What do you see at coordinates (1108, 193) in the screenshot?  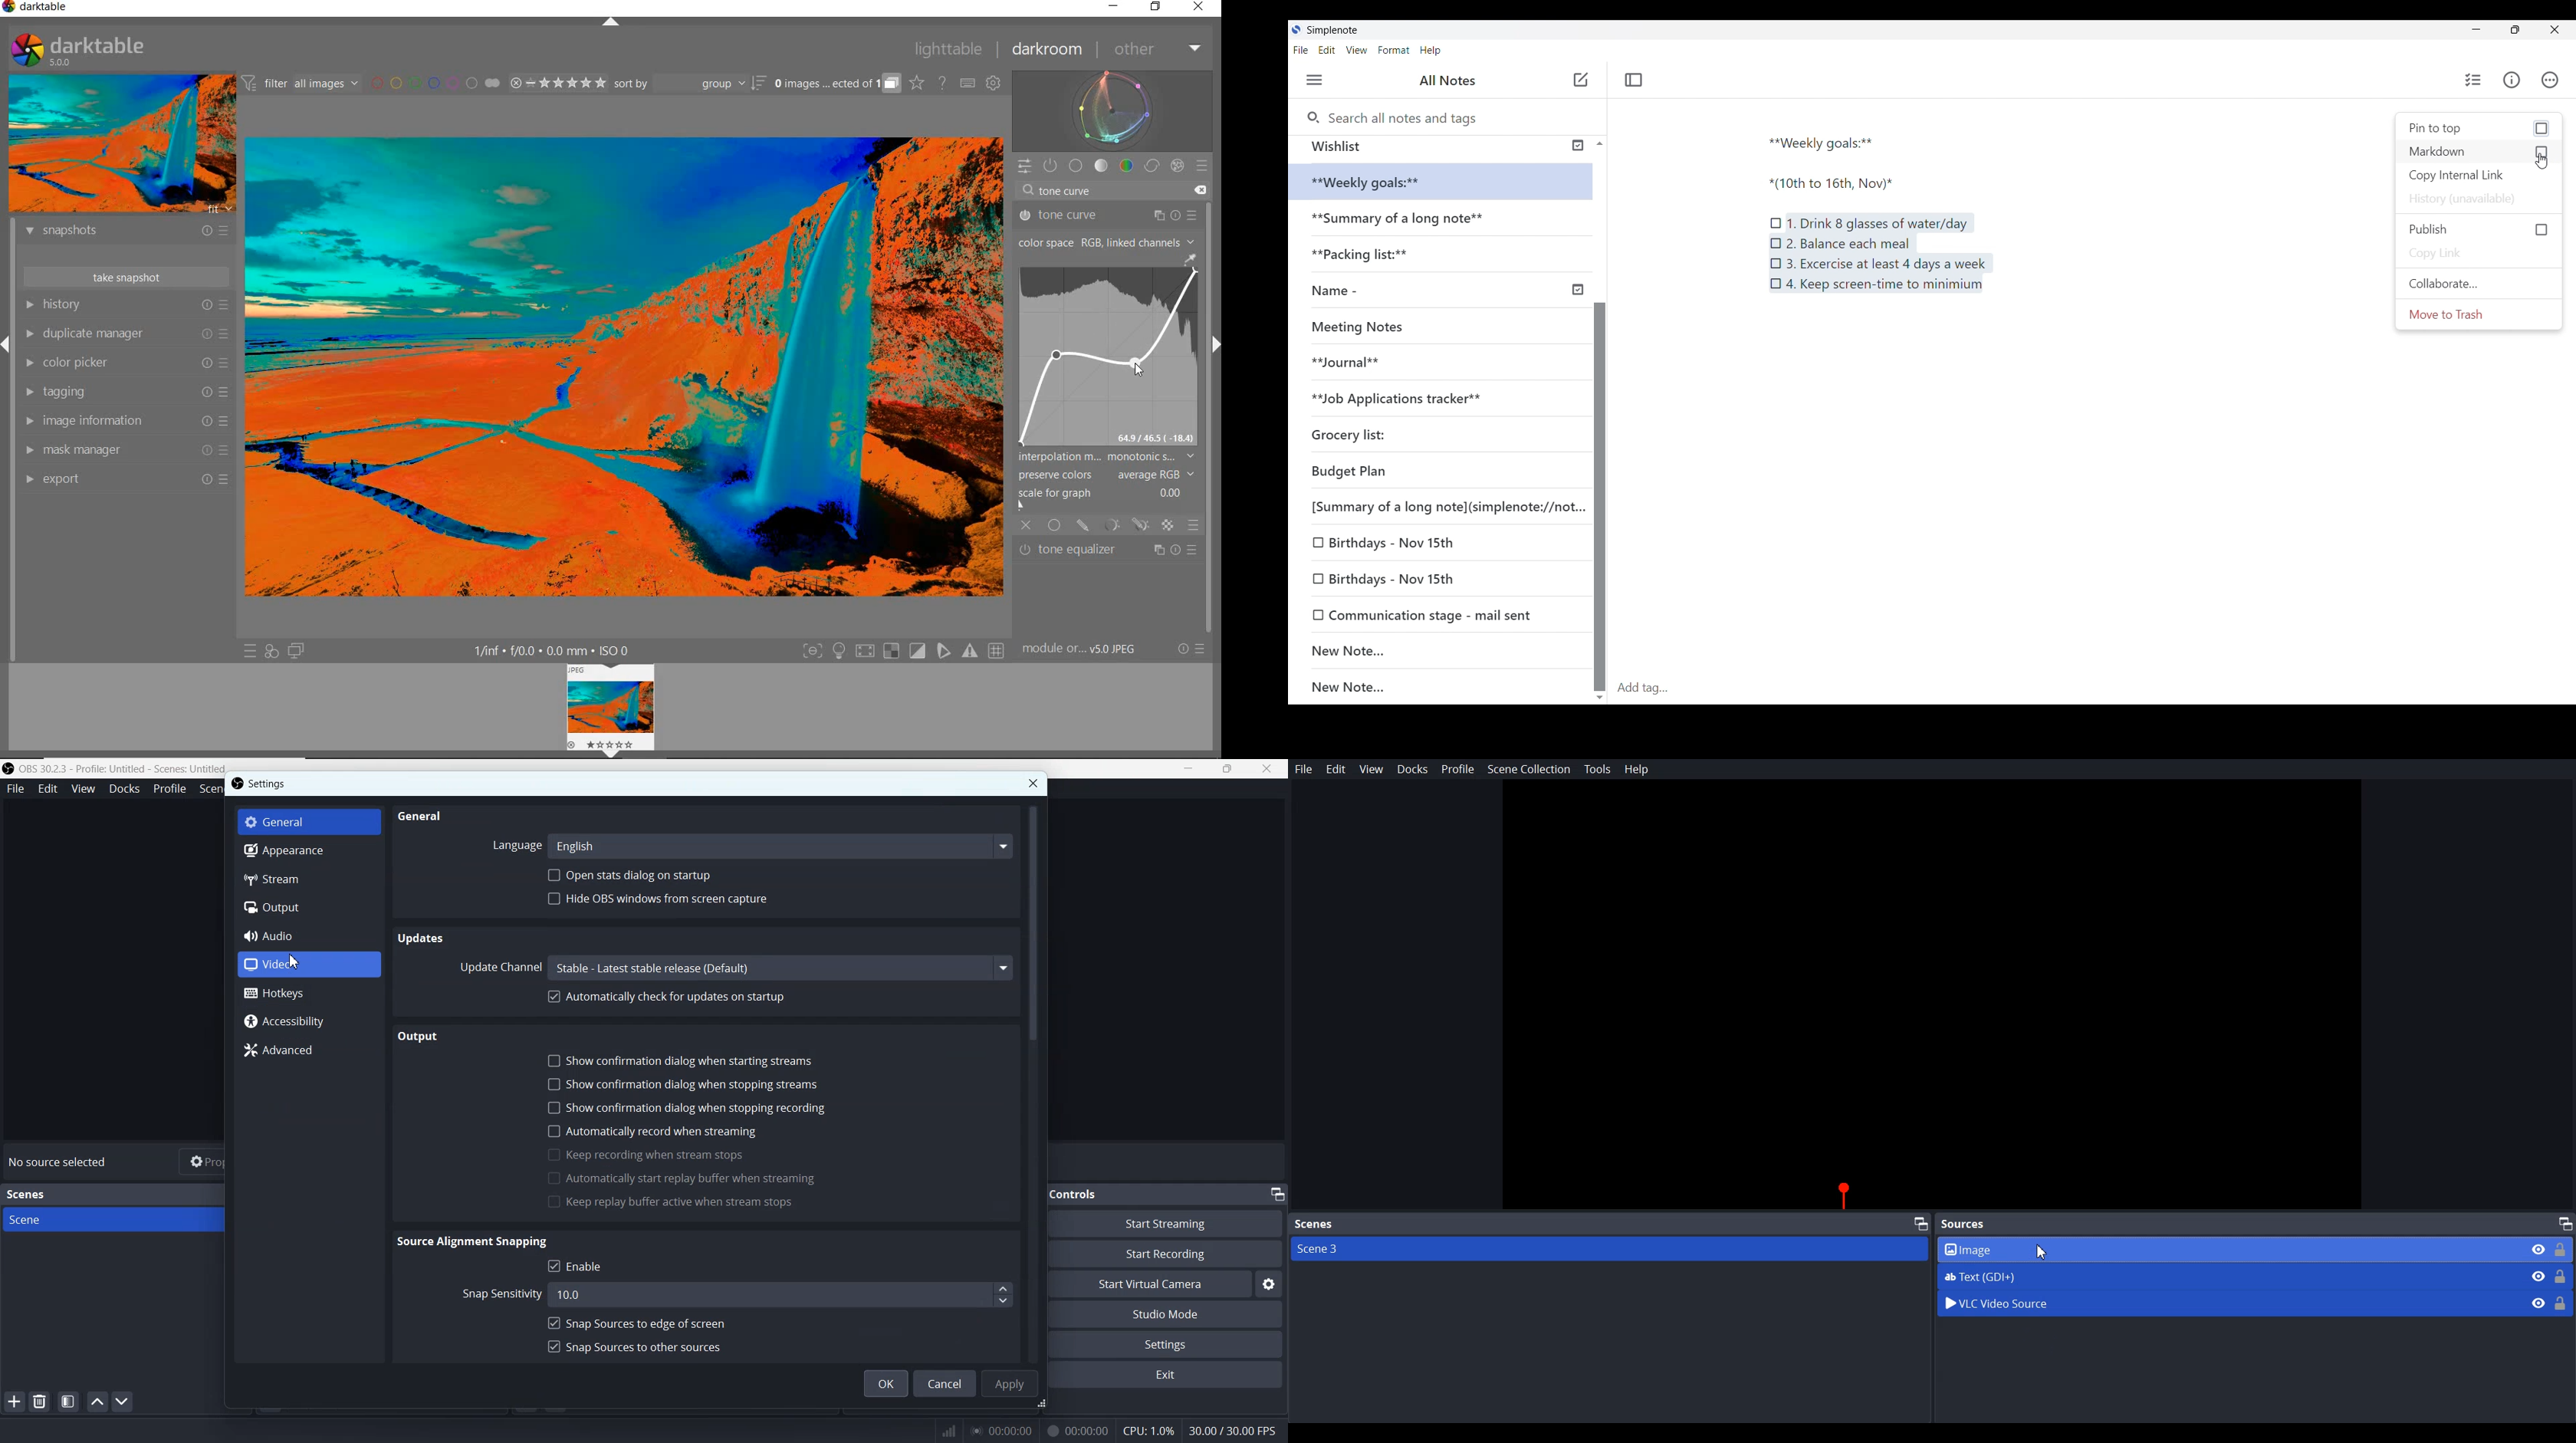 I see `tone curve` at bounding box center [1108, 193].